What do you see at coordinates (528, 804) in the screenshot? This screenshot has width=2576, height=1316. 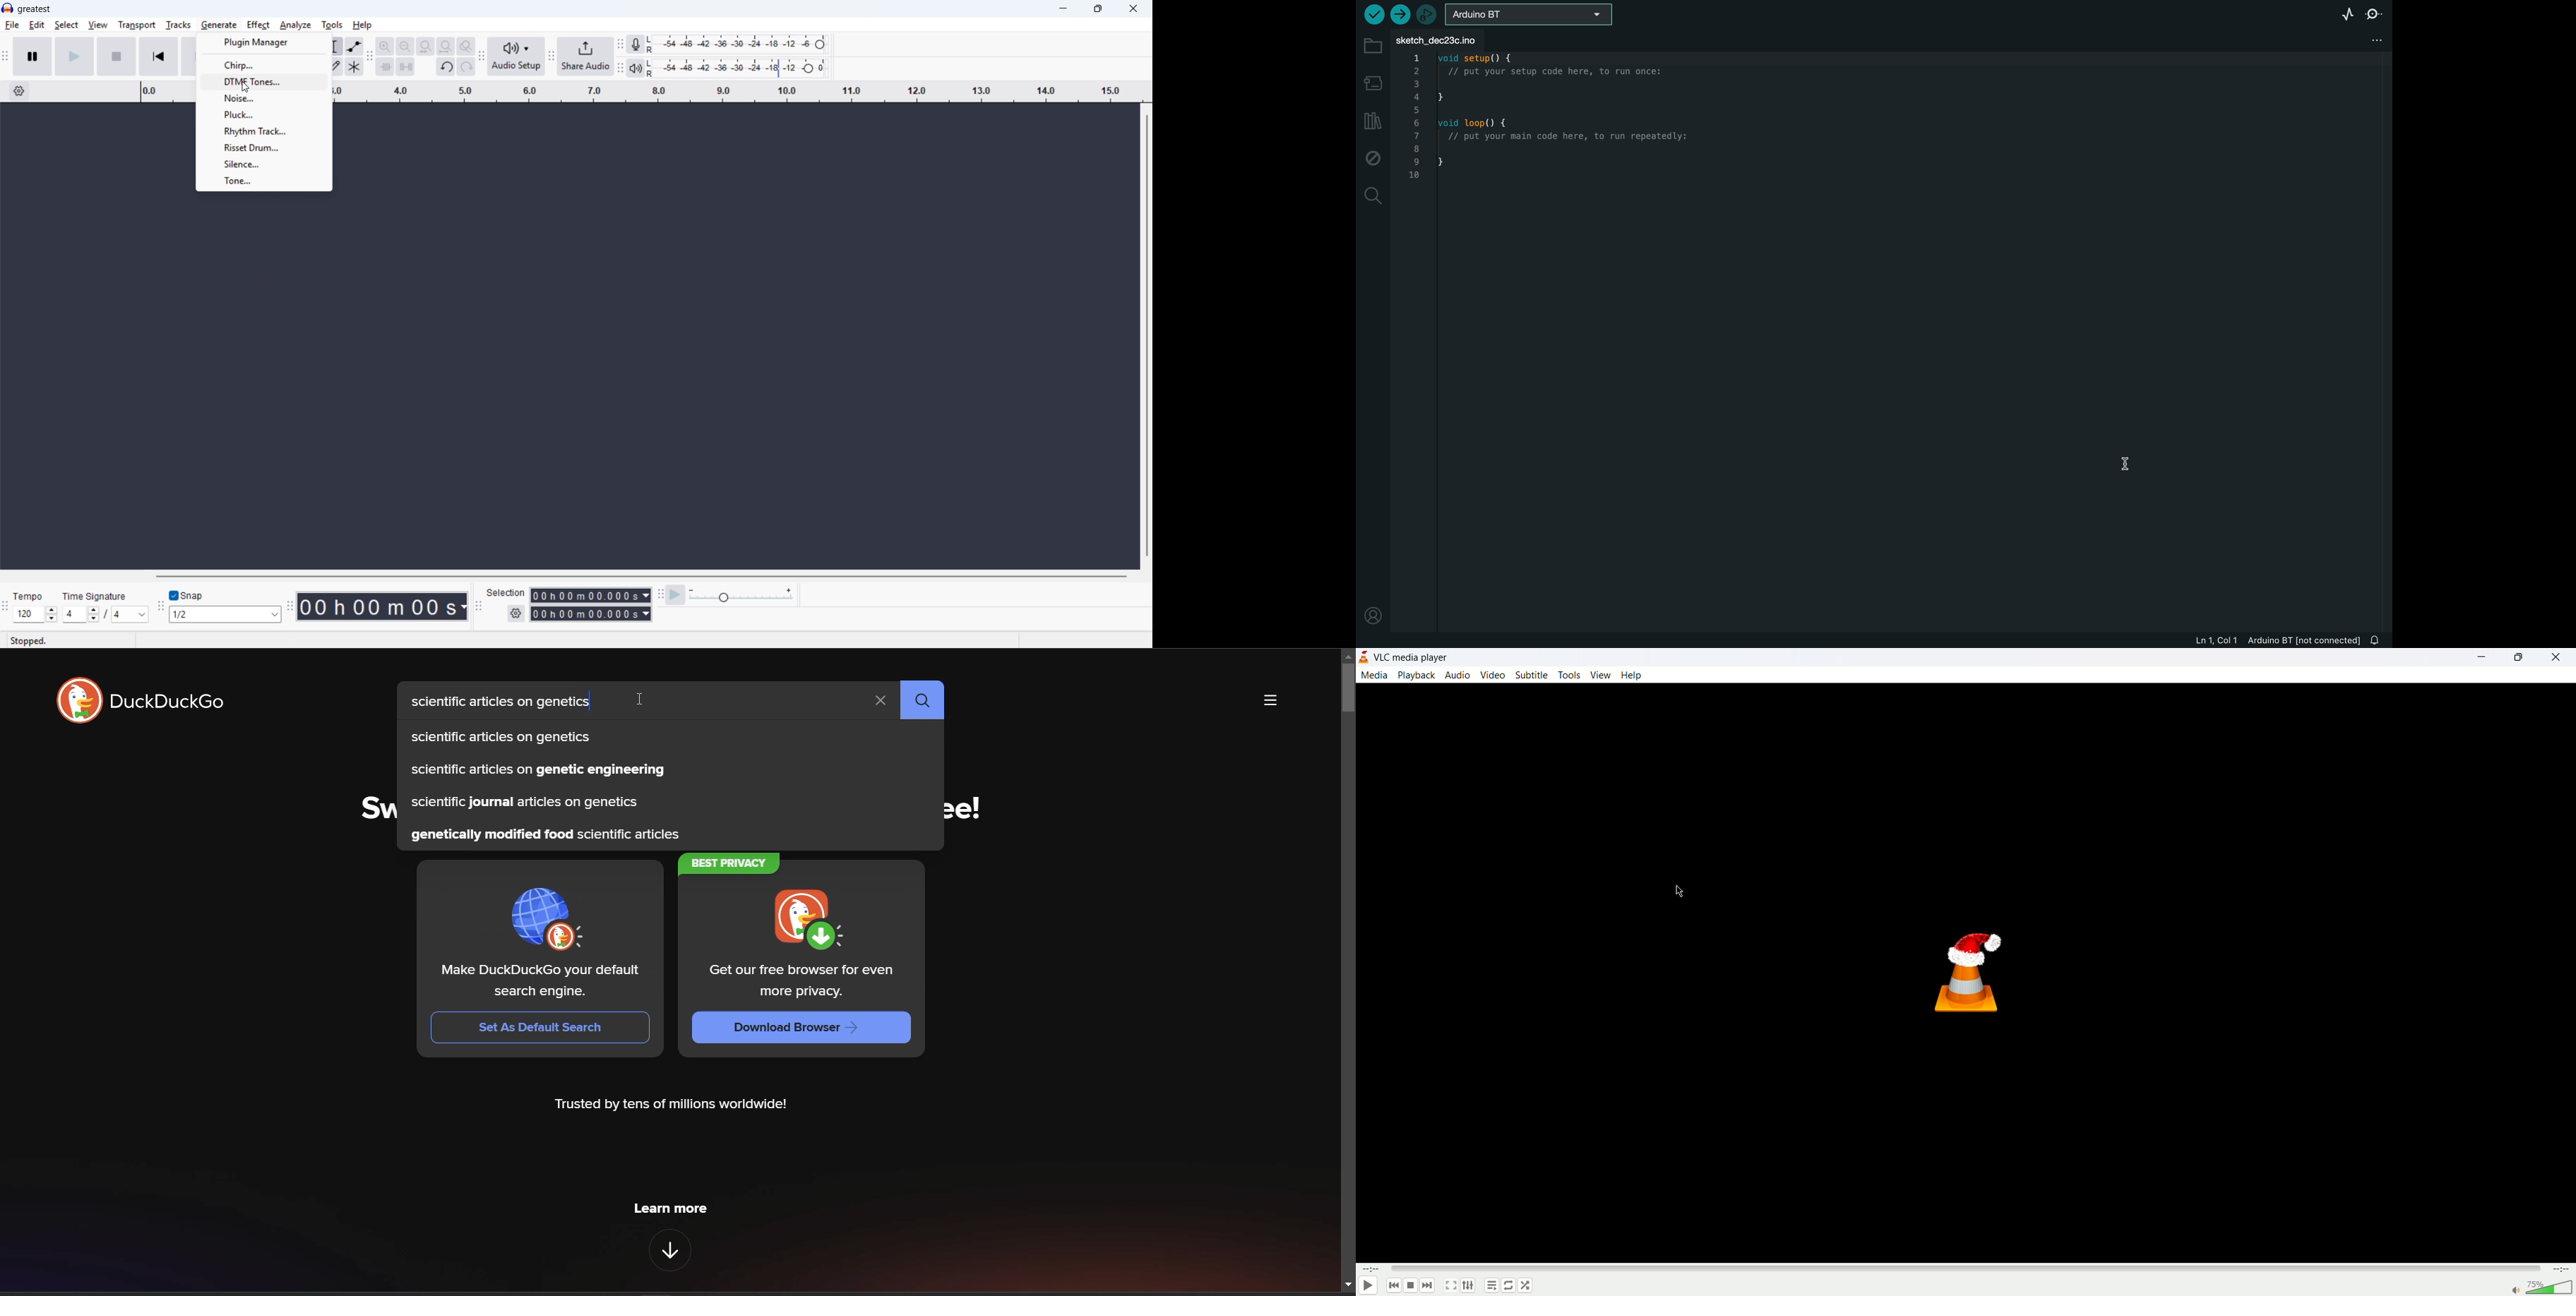 I see `scientific journal articles on genetics` at bounding box center [528, 804].